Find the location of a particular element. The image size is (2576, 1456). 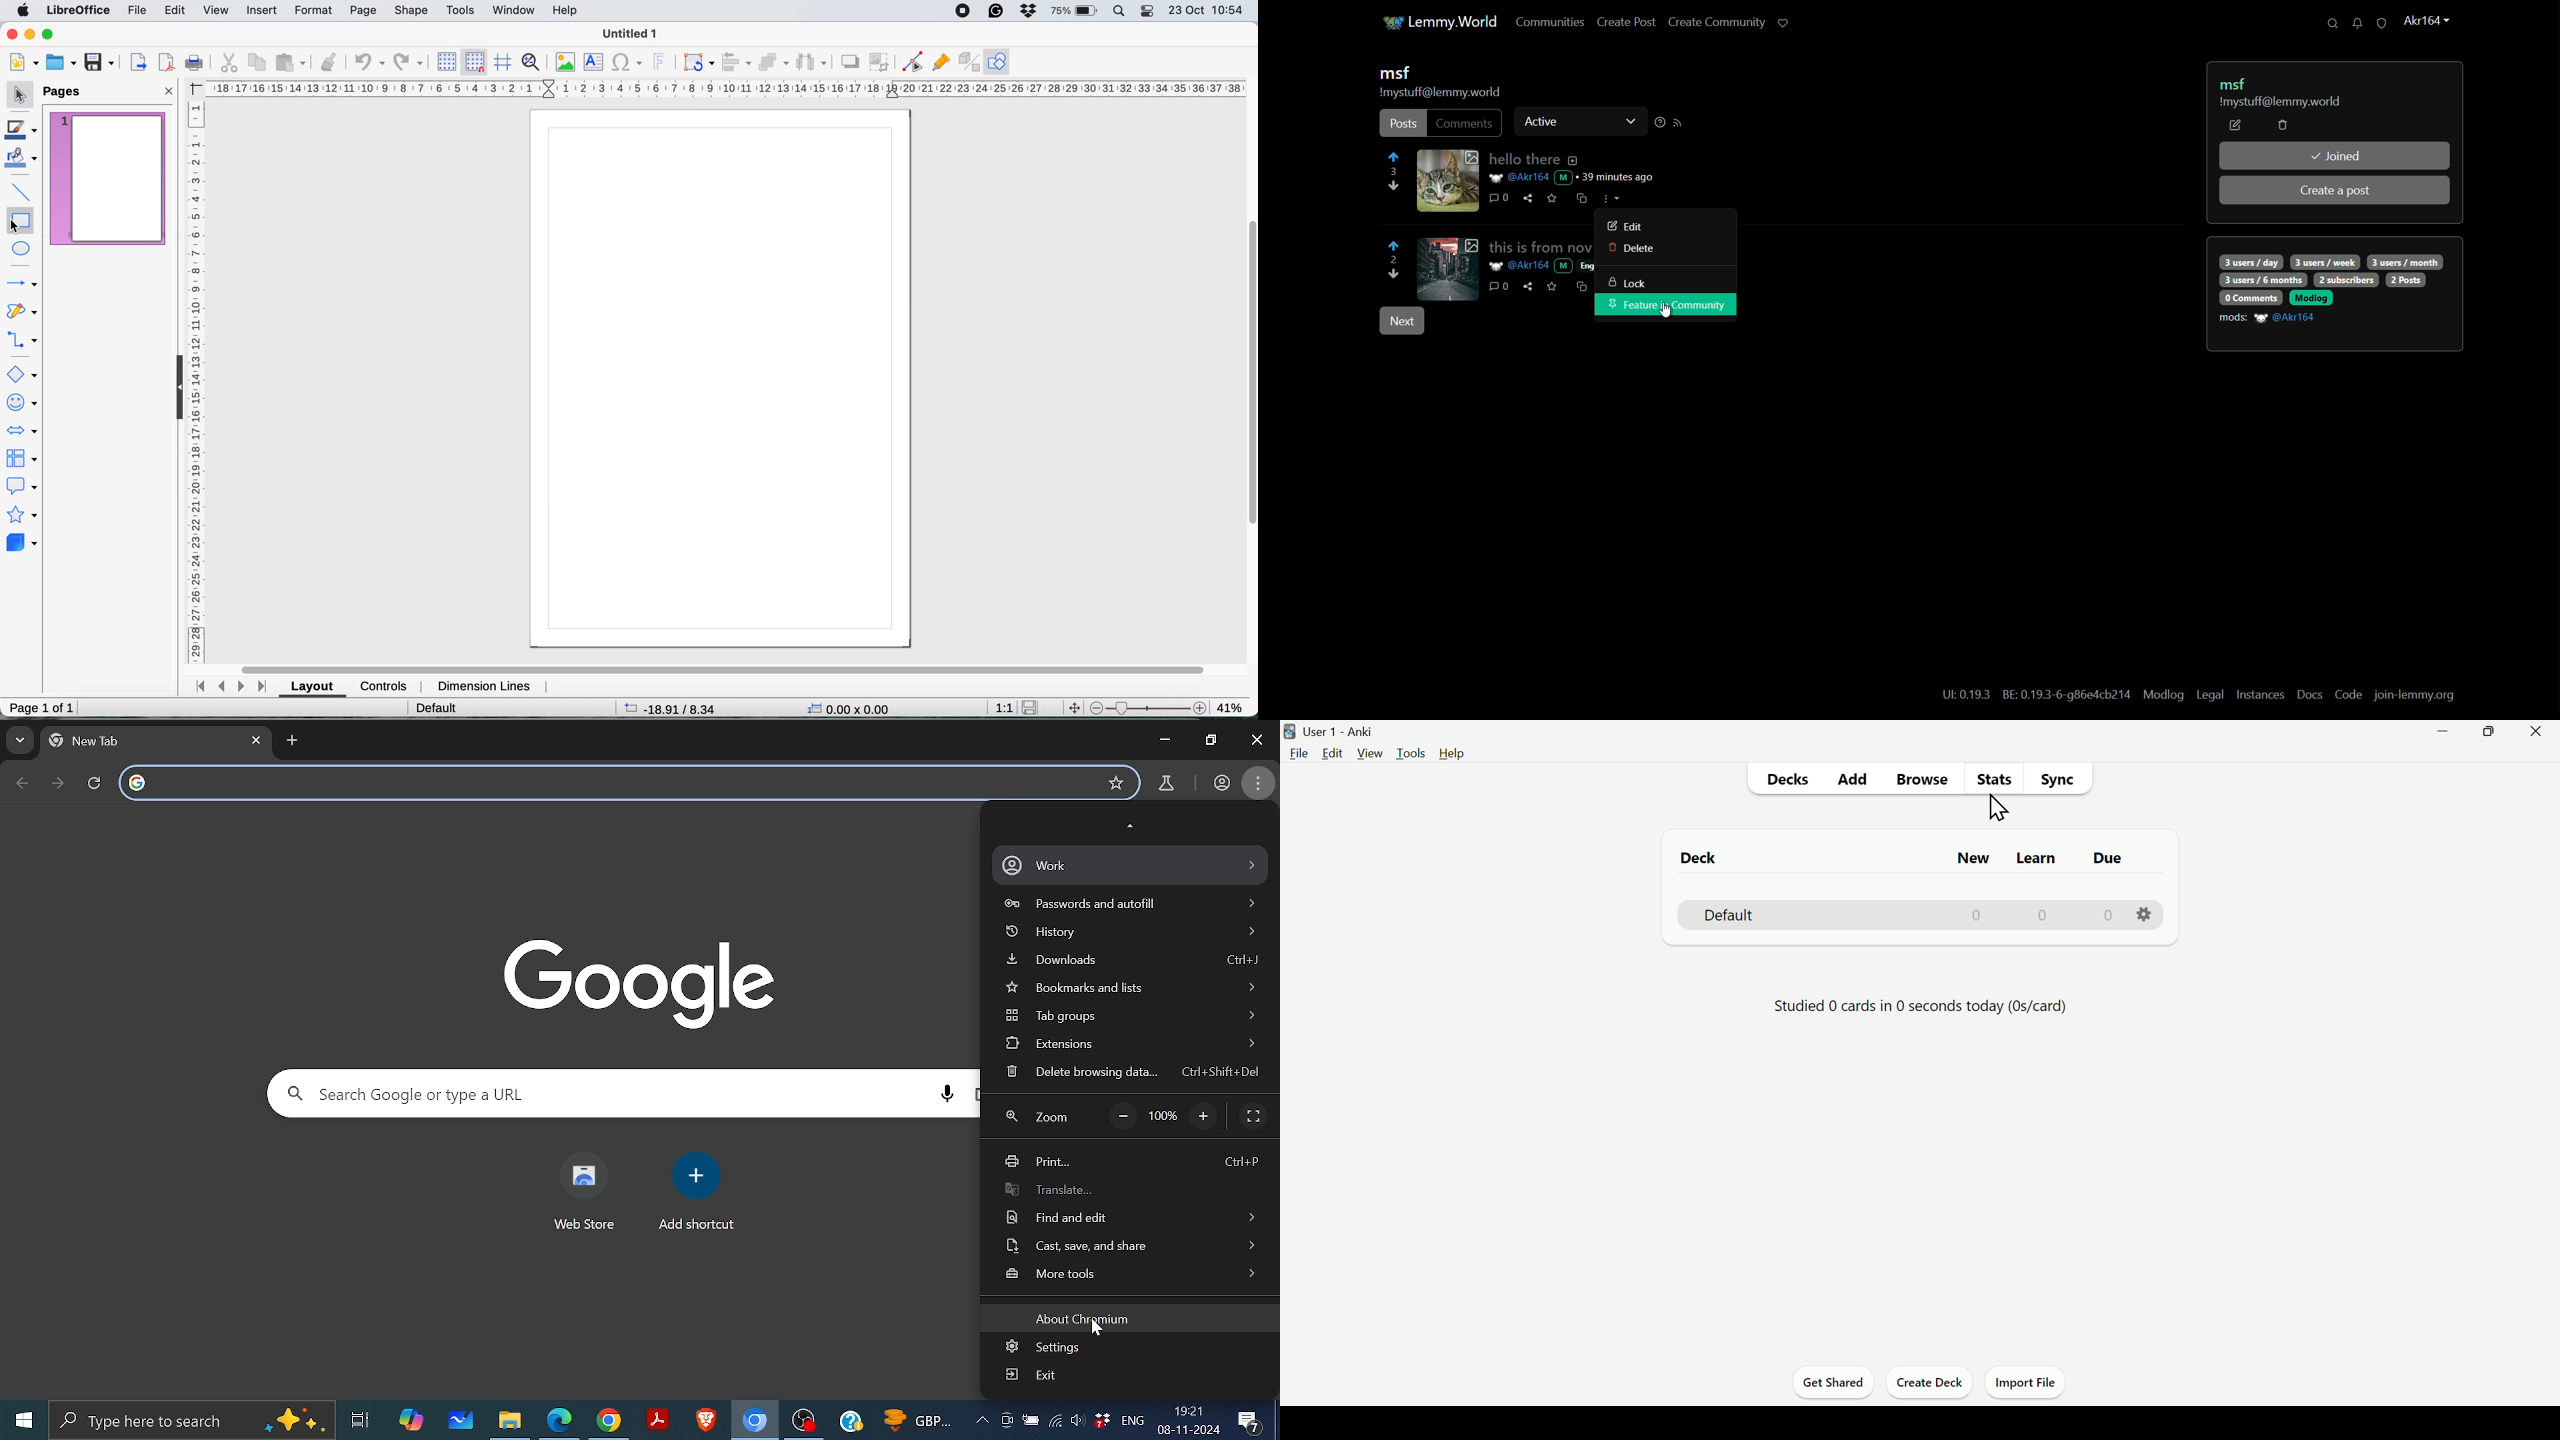

Stats is located at coordinates (1985, 781).